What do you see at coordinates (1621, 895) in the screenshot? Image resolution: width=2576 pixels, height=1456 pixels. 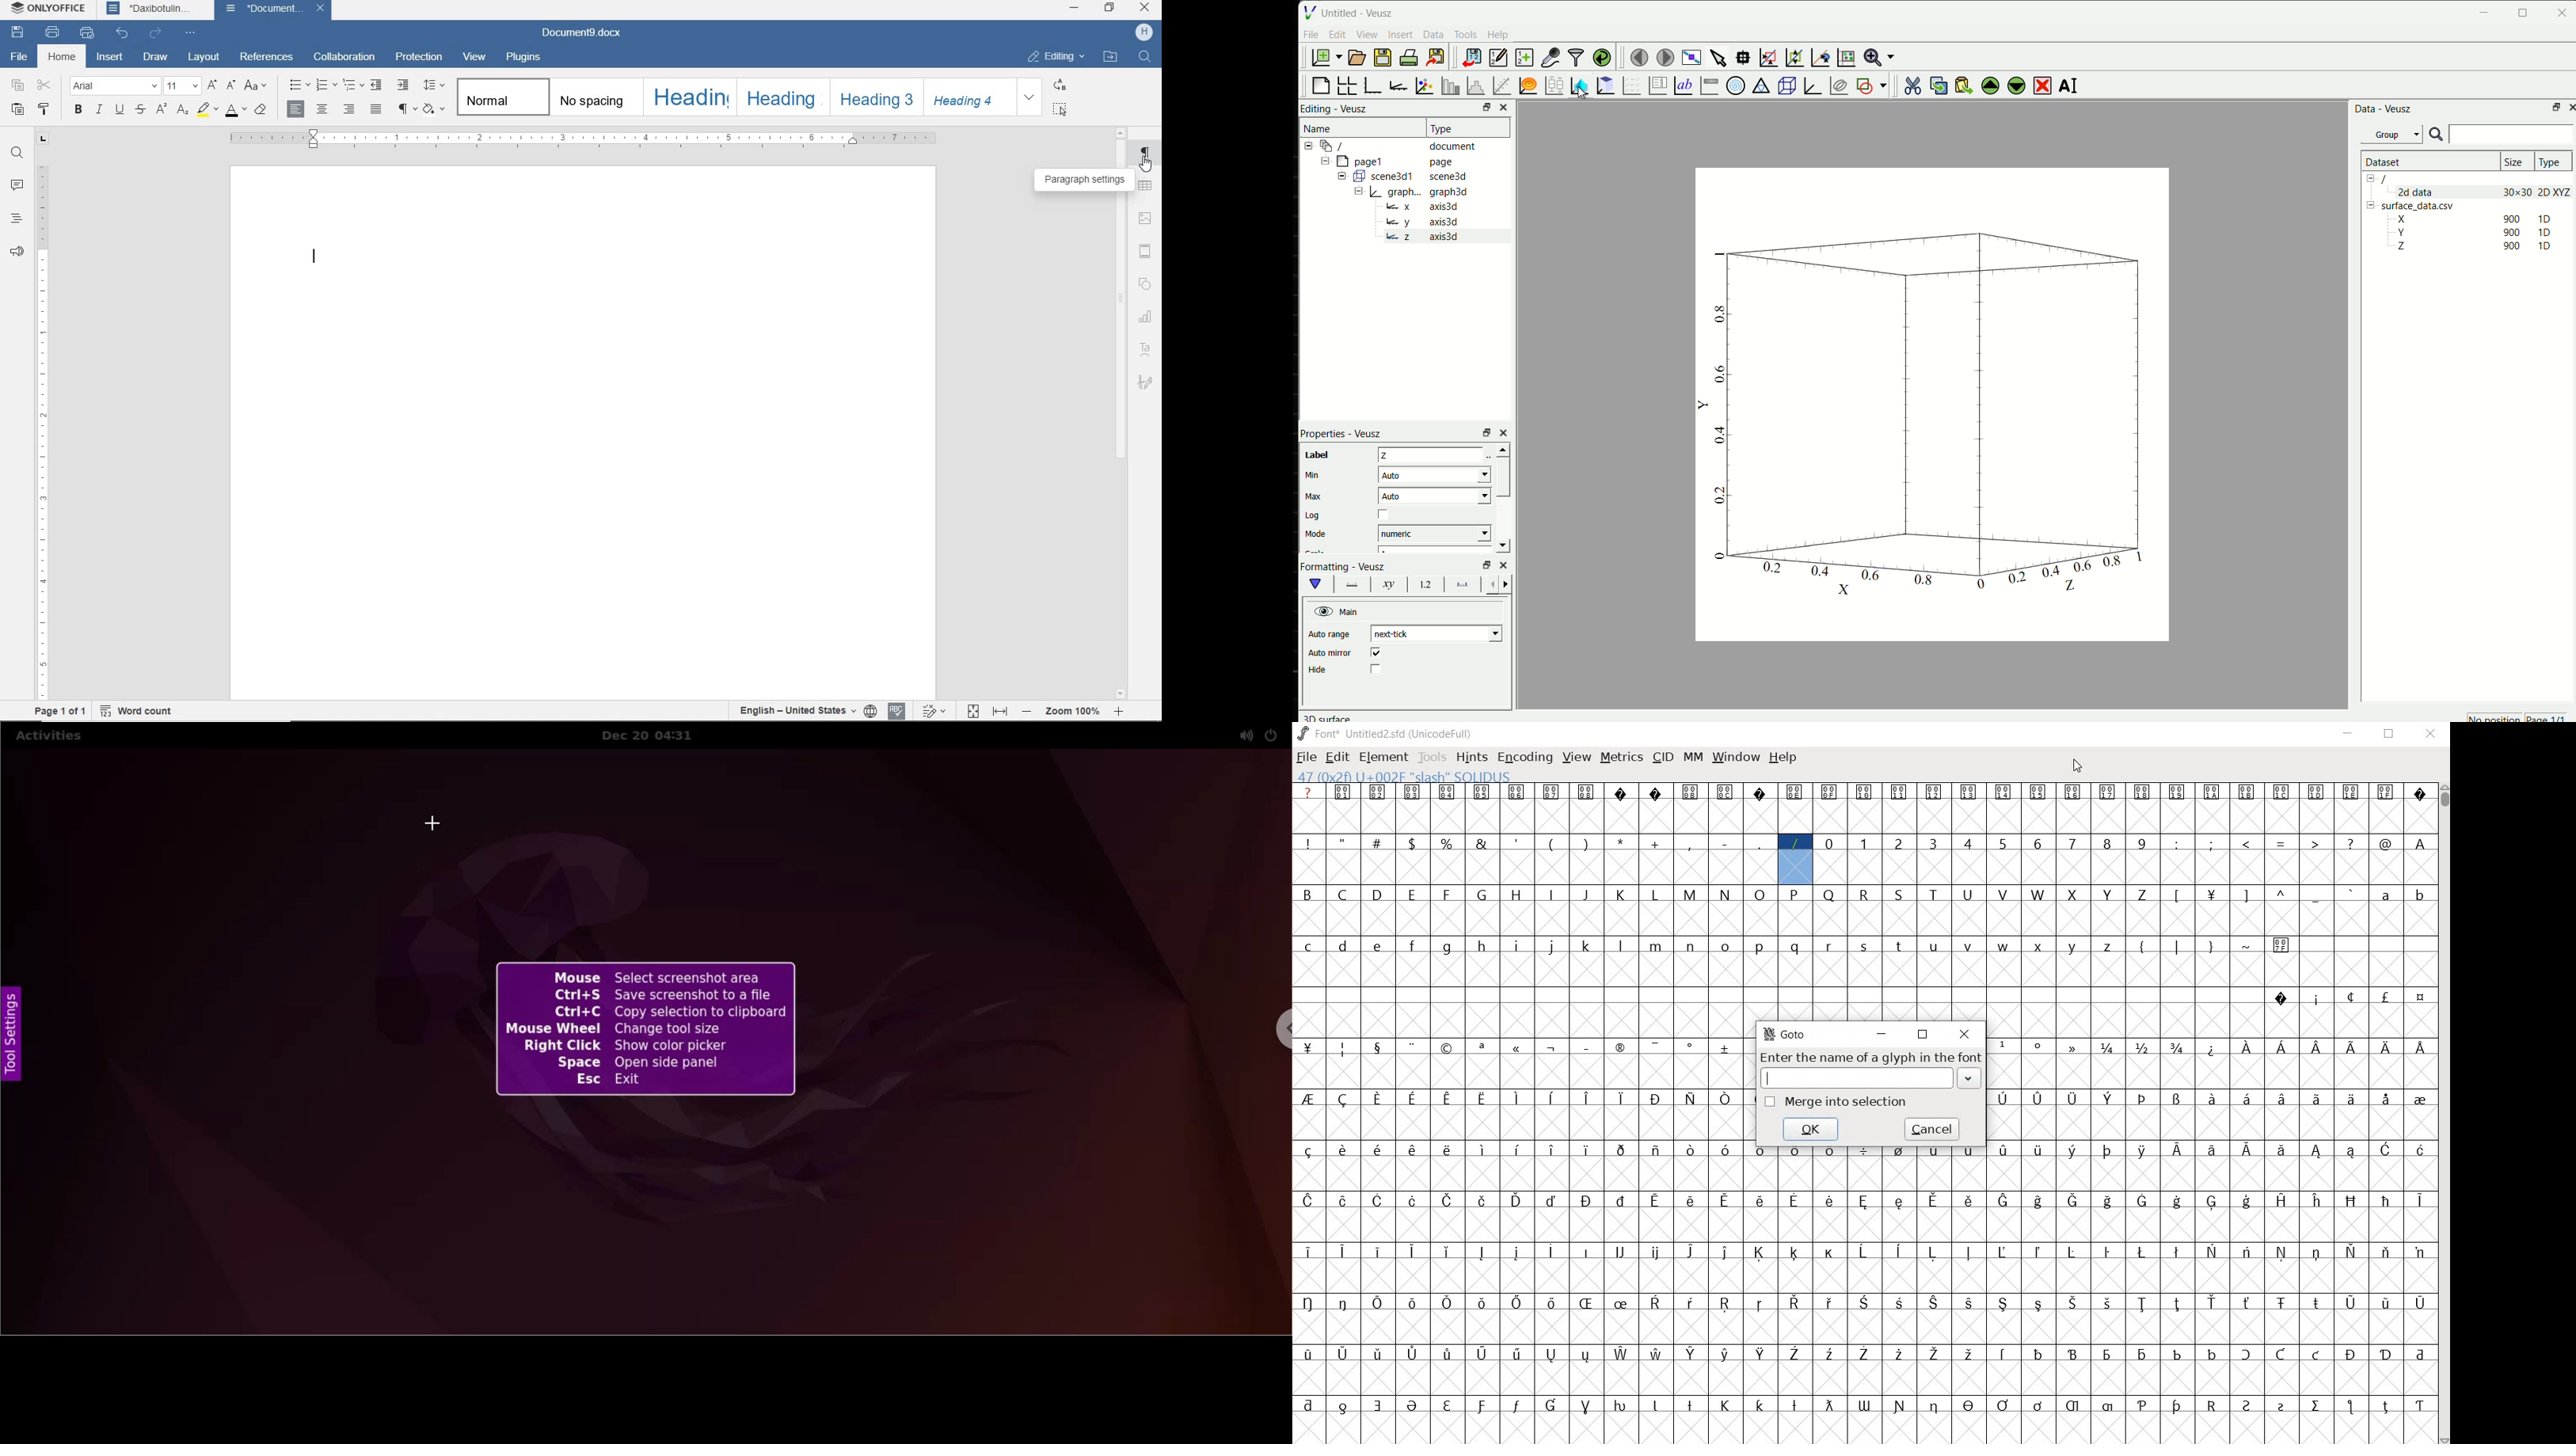 I see `glyph` at bounding box center [1621, 895].